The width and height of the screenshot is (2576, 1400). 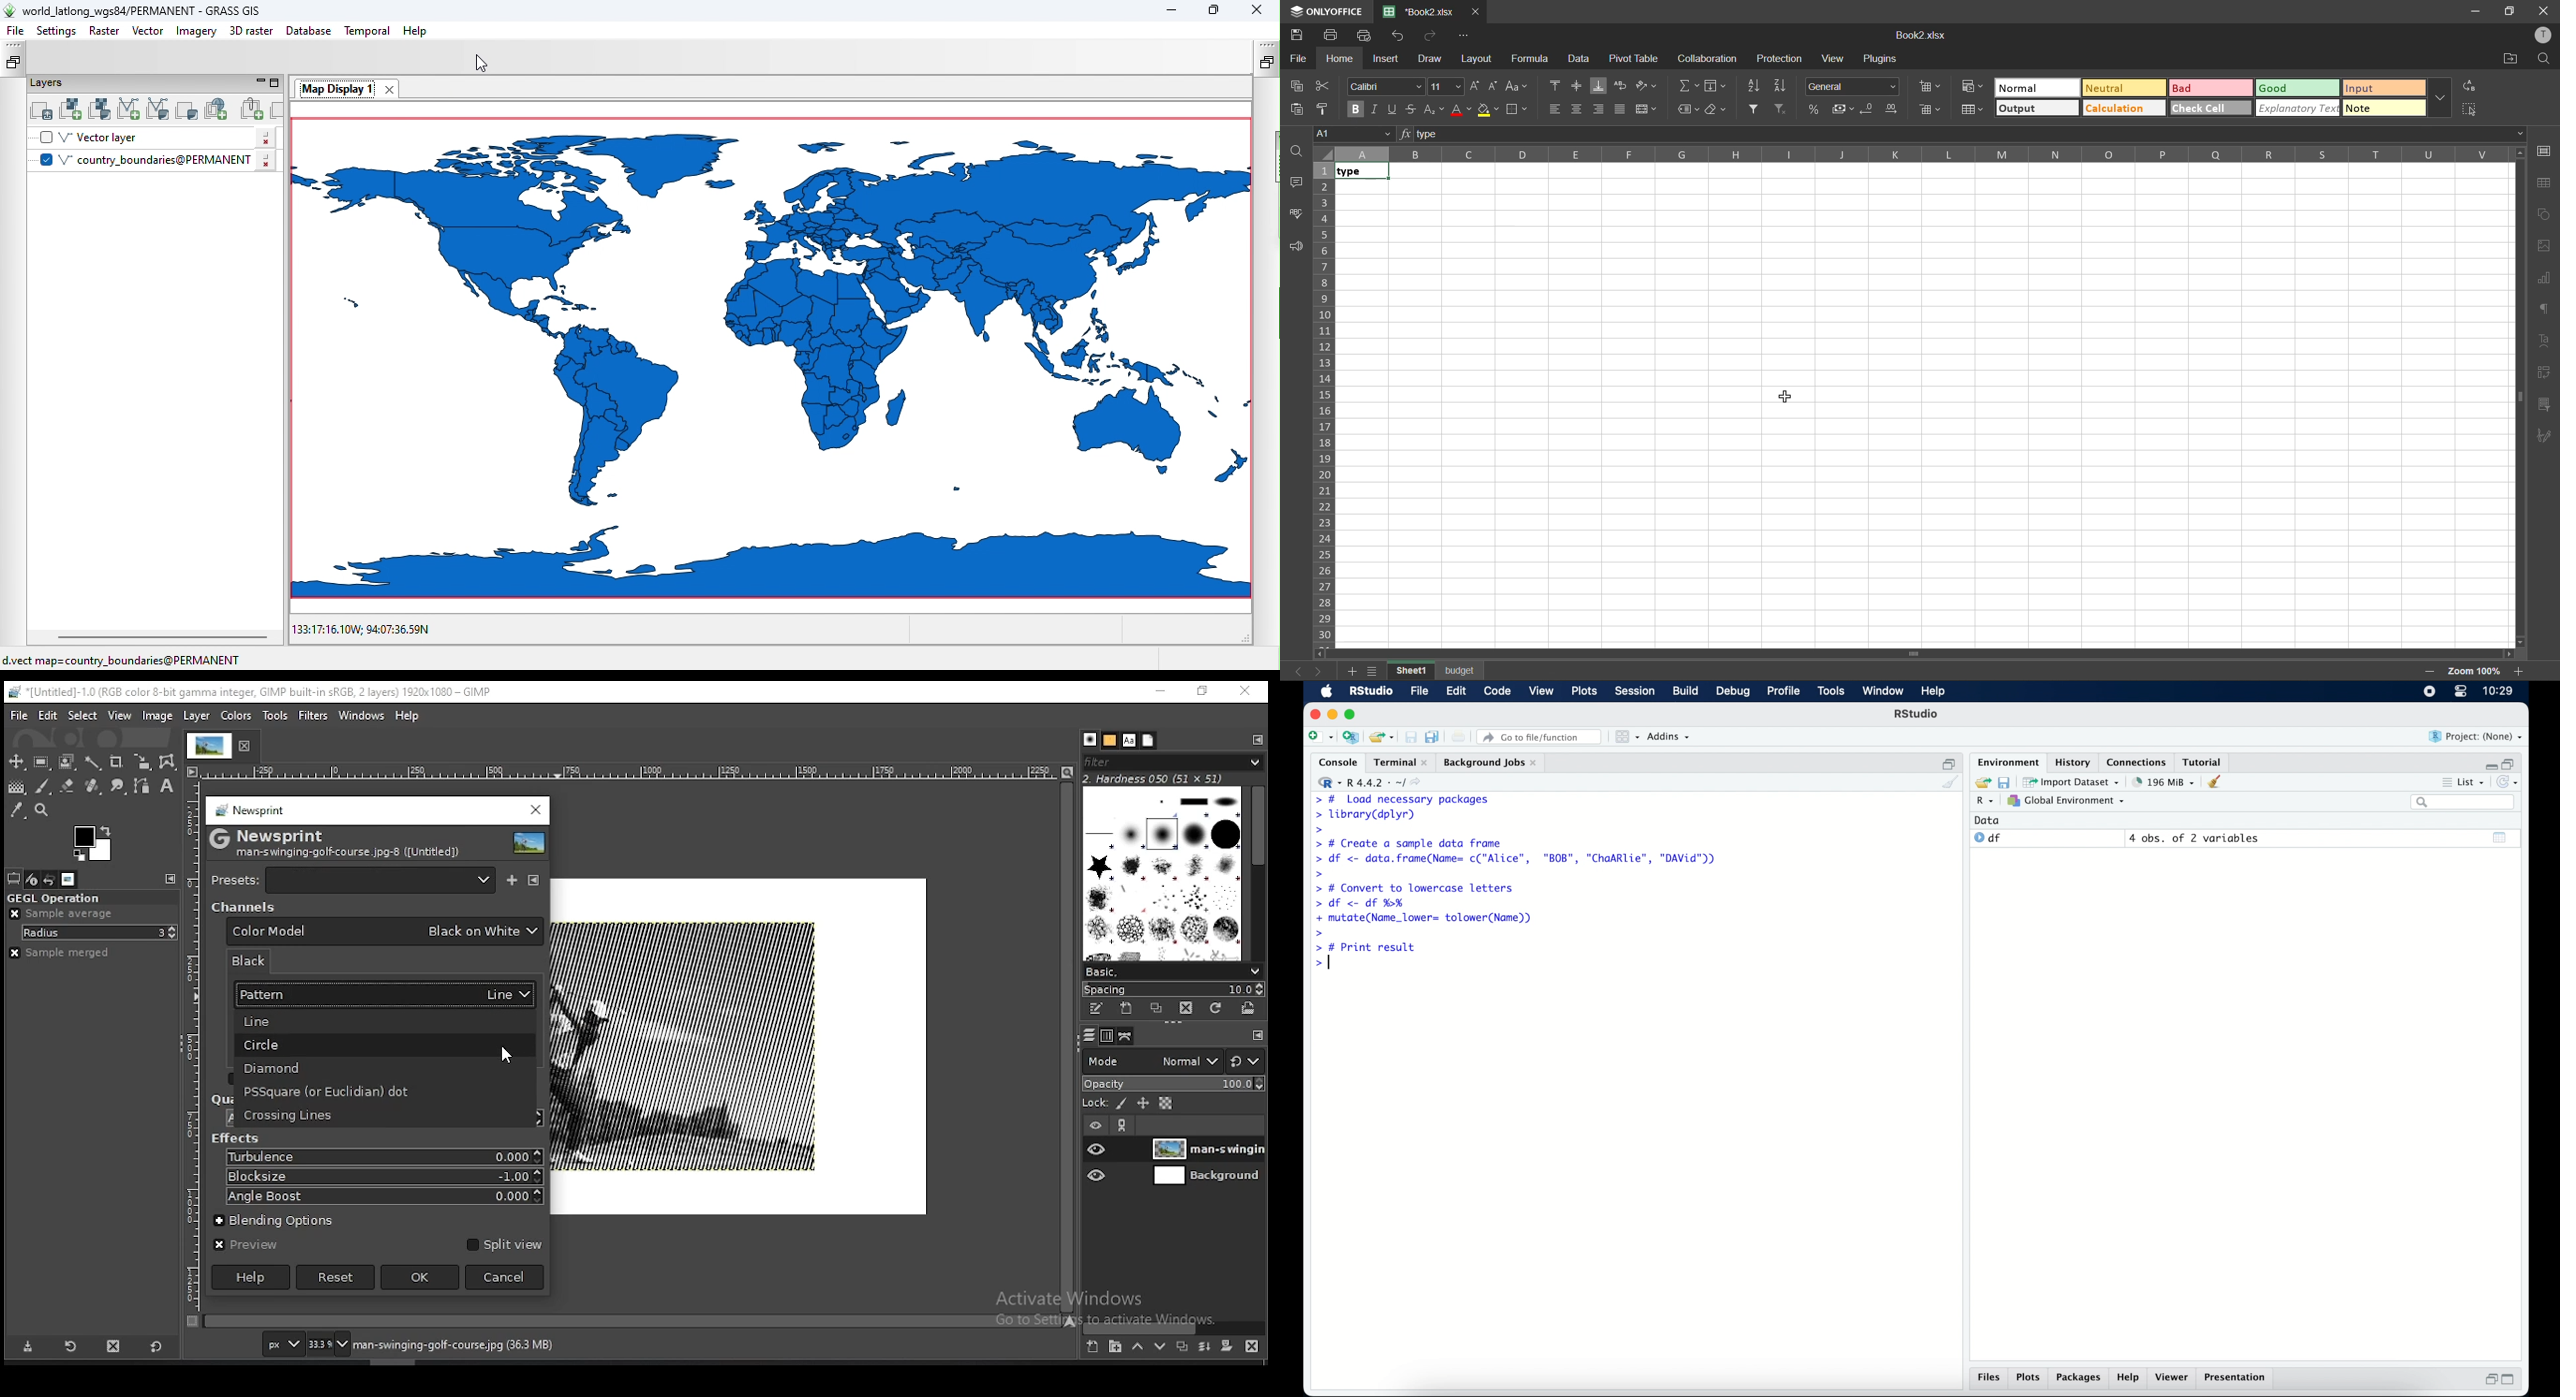 What do you see at coordinates (1972, 87) in the screenshot?
I see `conditional formatting` at bounding box center [1972, 87].